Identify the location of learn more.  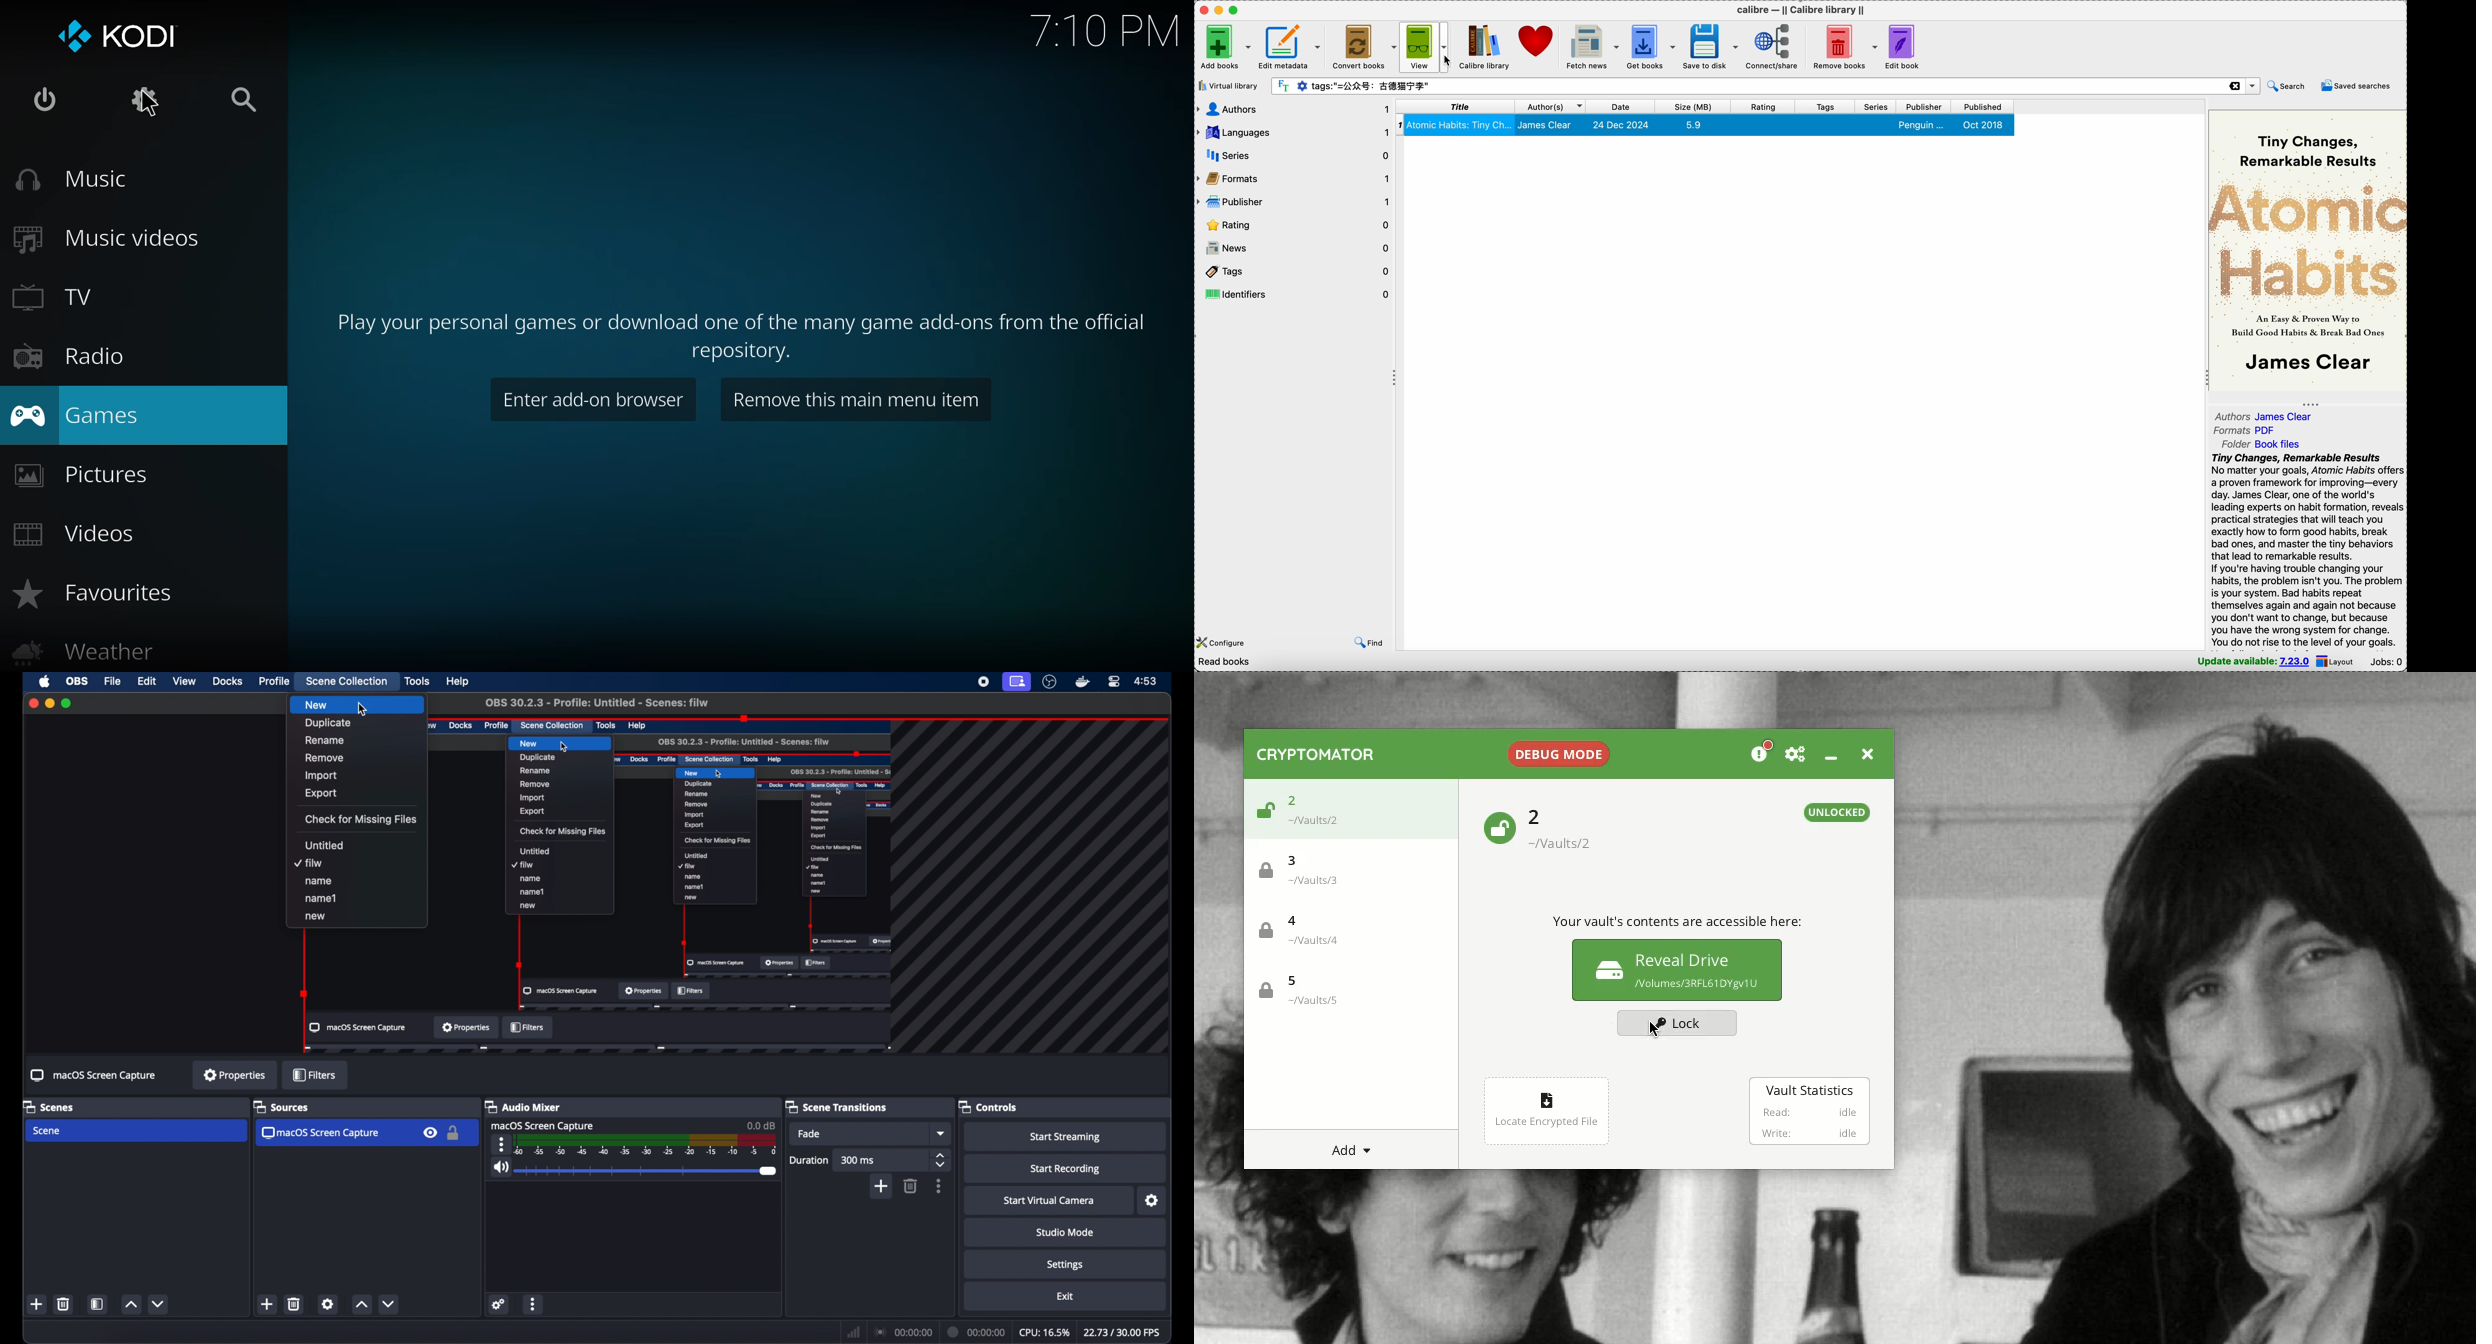
(747, 330).